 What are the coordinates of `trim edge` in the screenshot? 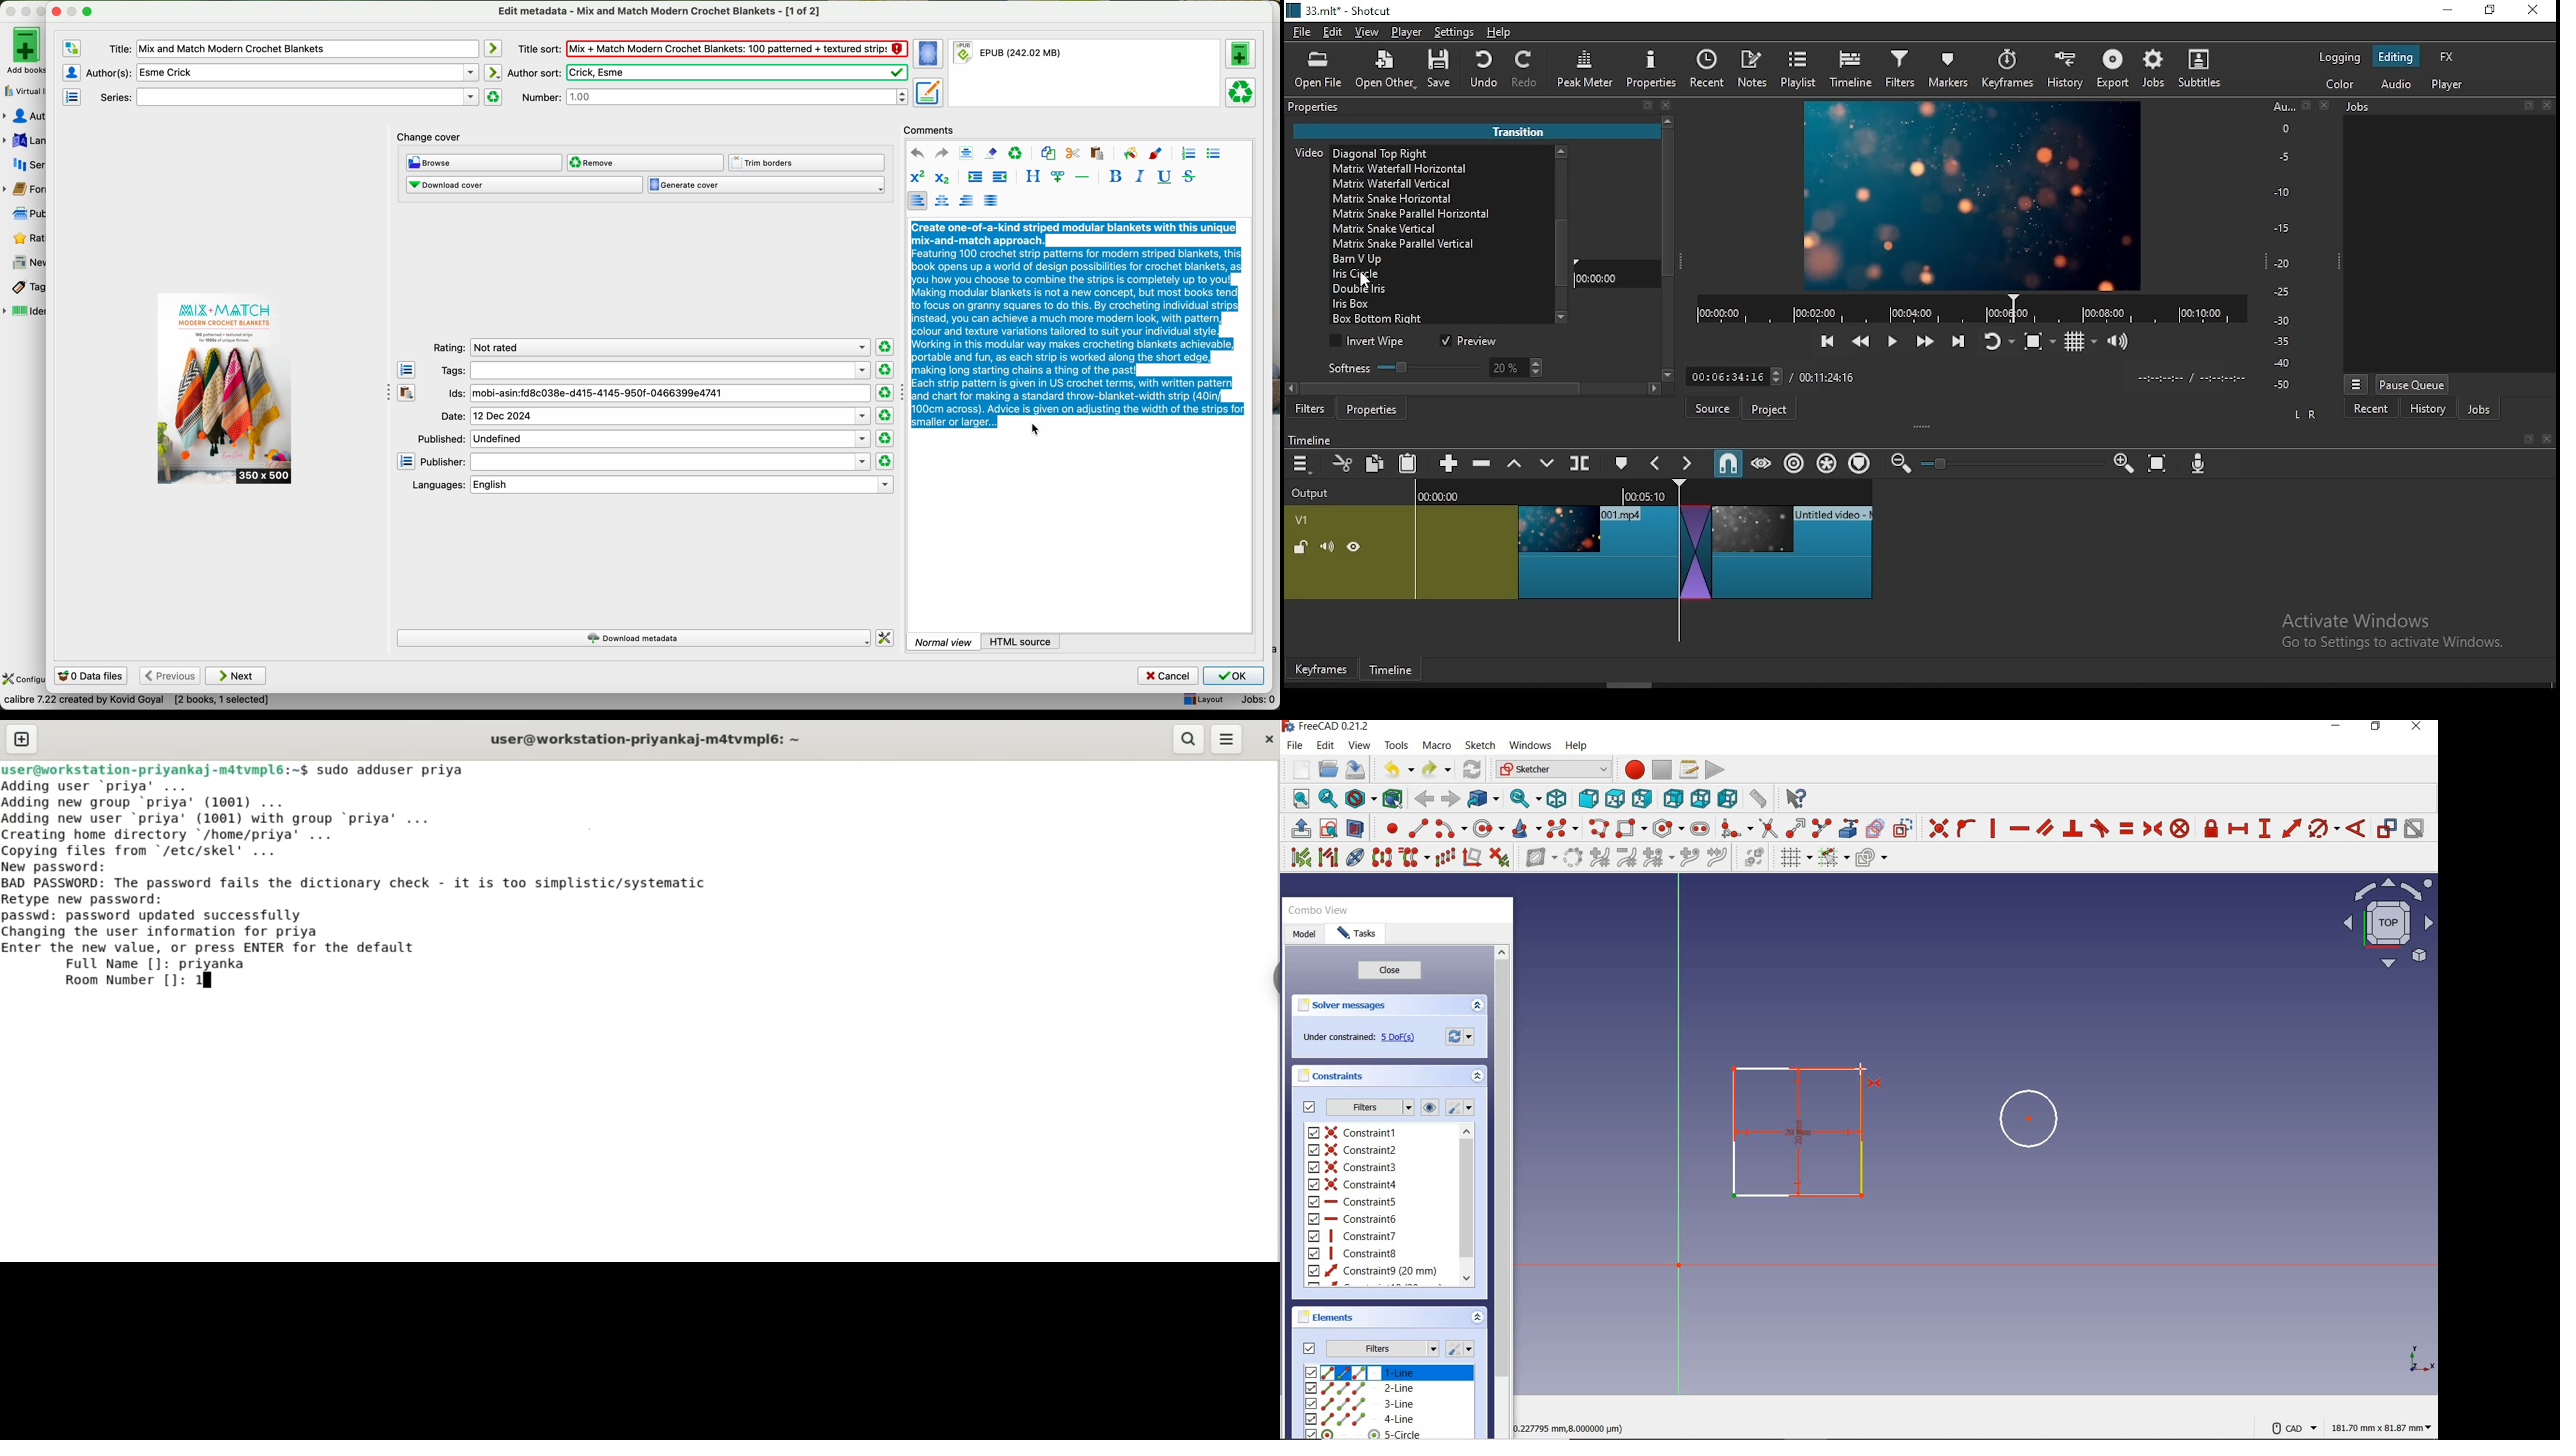 It's located at (1768, 828).